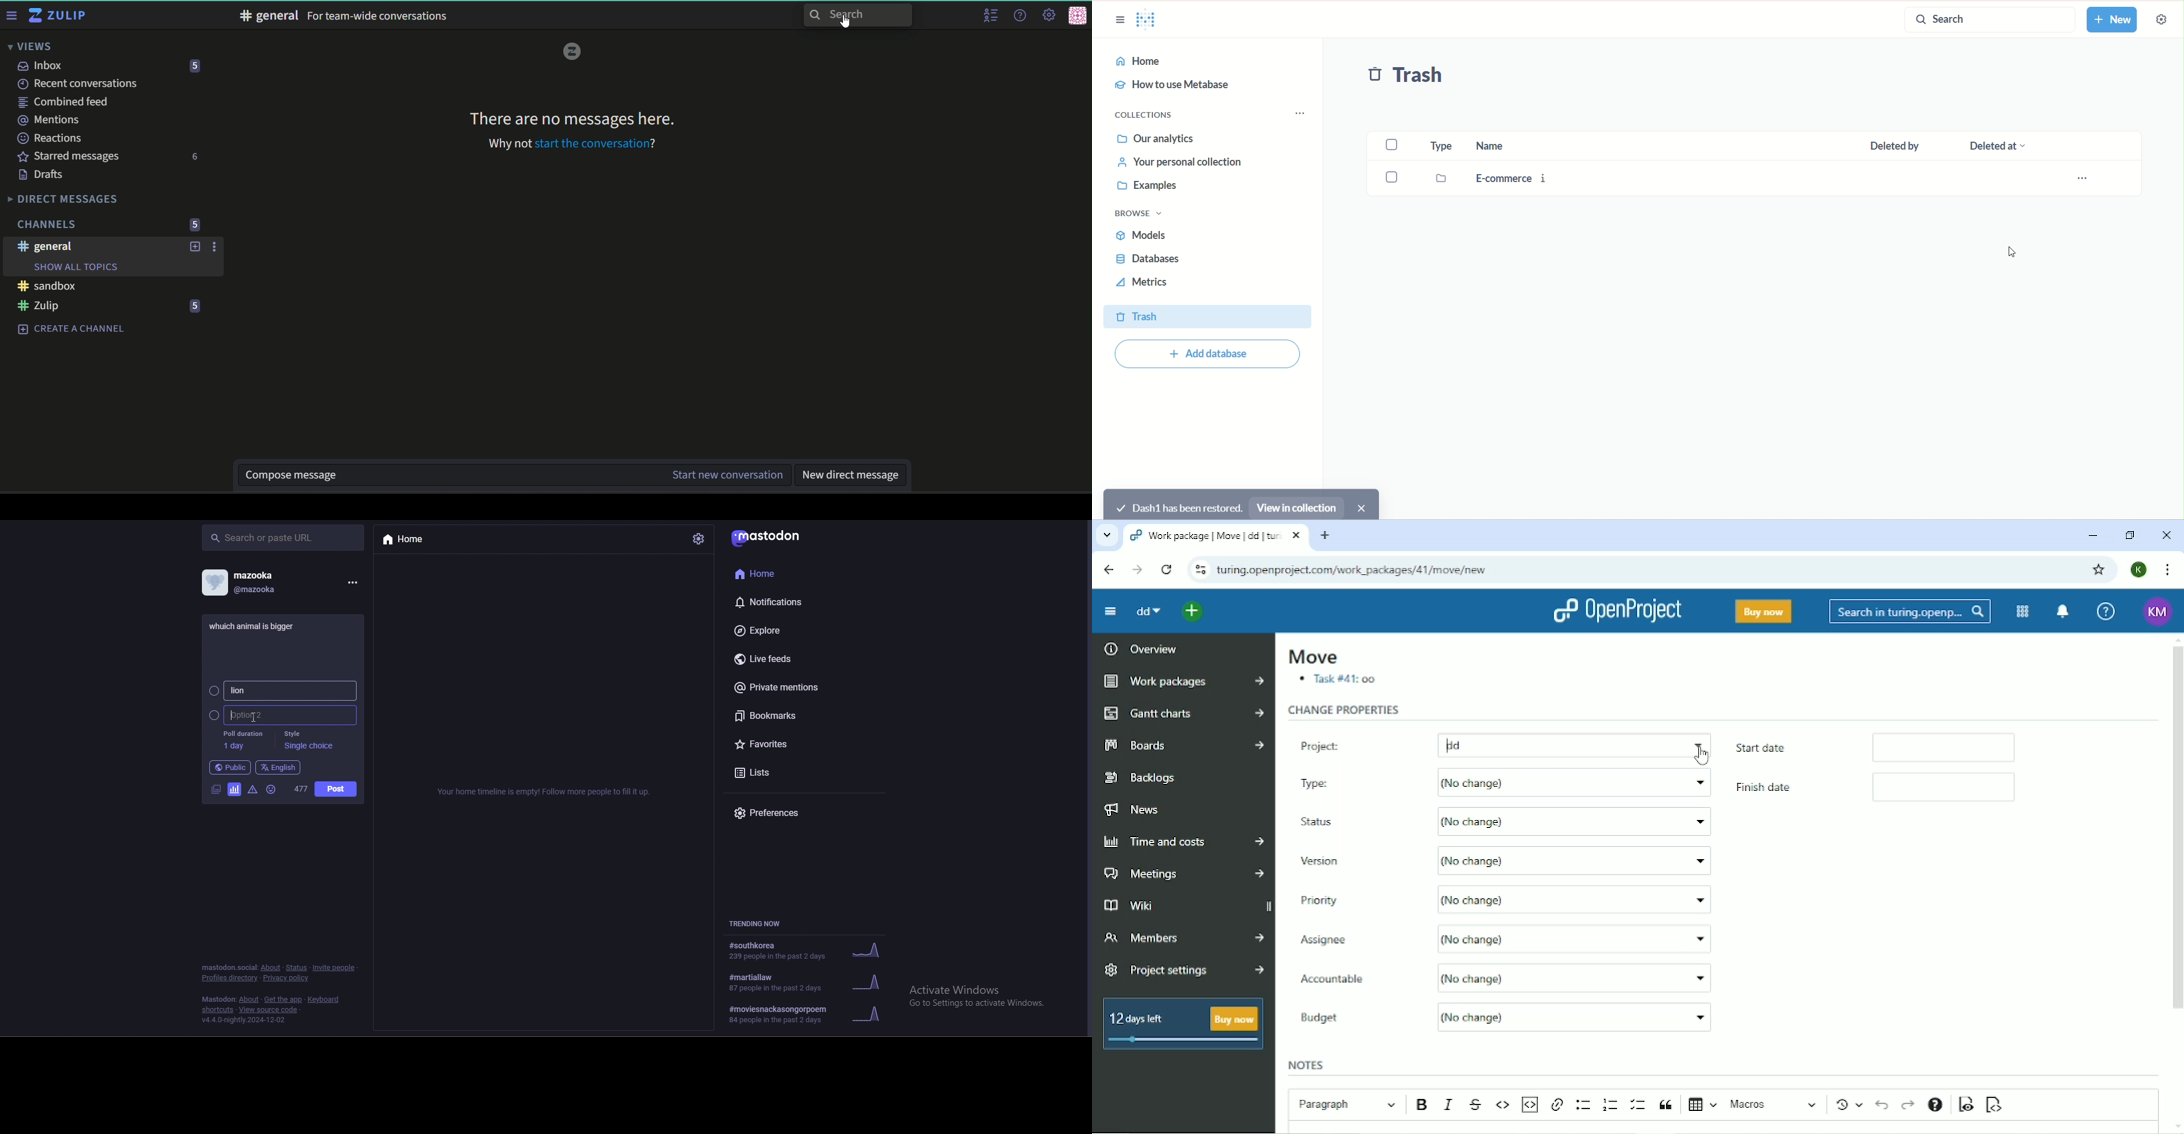 This screenshot has height=1148, width=2184. I want to click on about, so click(249, 1000).